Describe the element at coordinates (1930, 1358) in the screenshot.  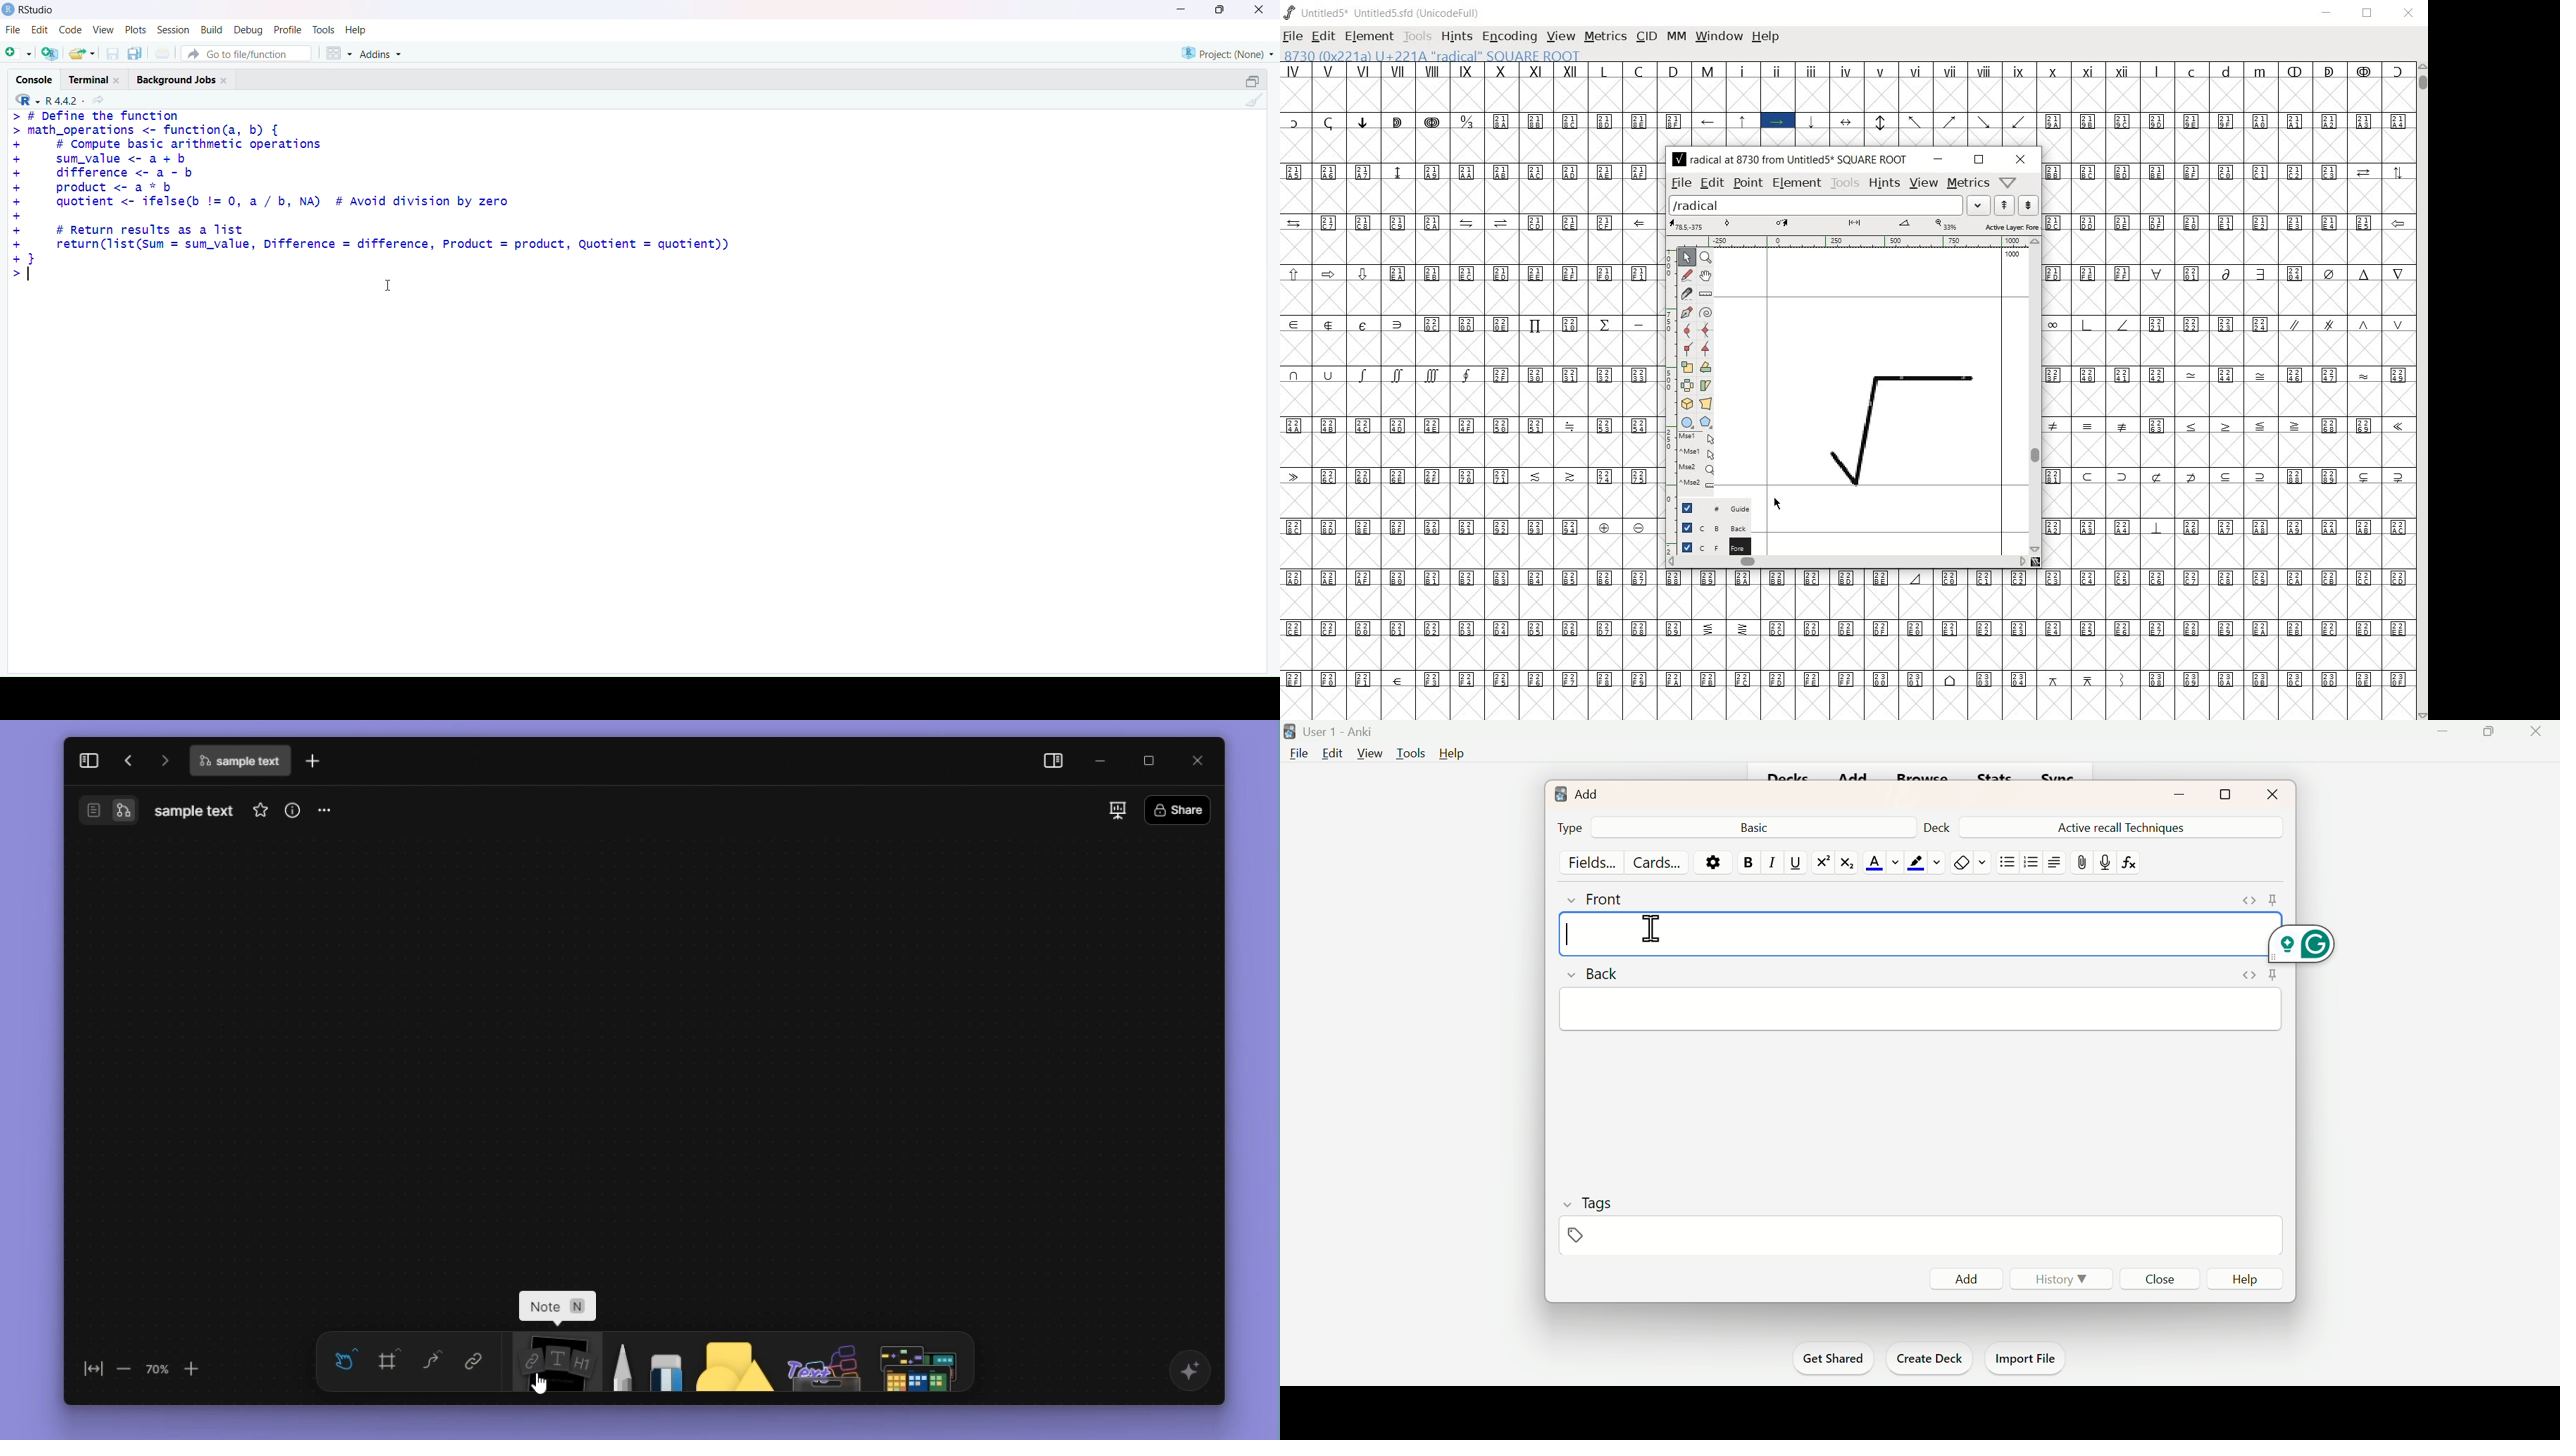
I see `Create Deck` at that location.